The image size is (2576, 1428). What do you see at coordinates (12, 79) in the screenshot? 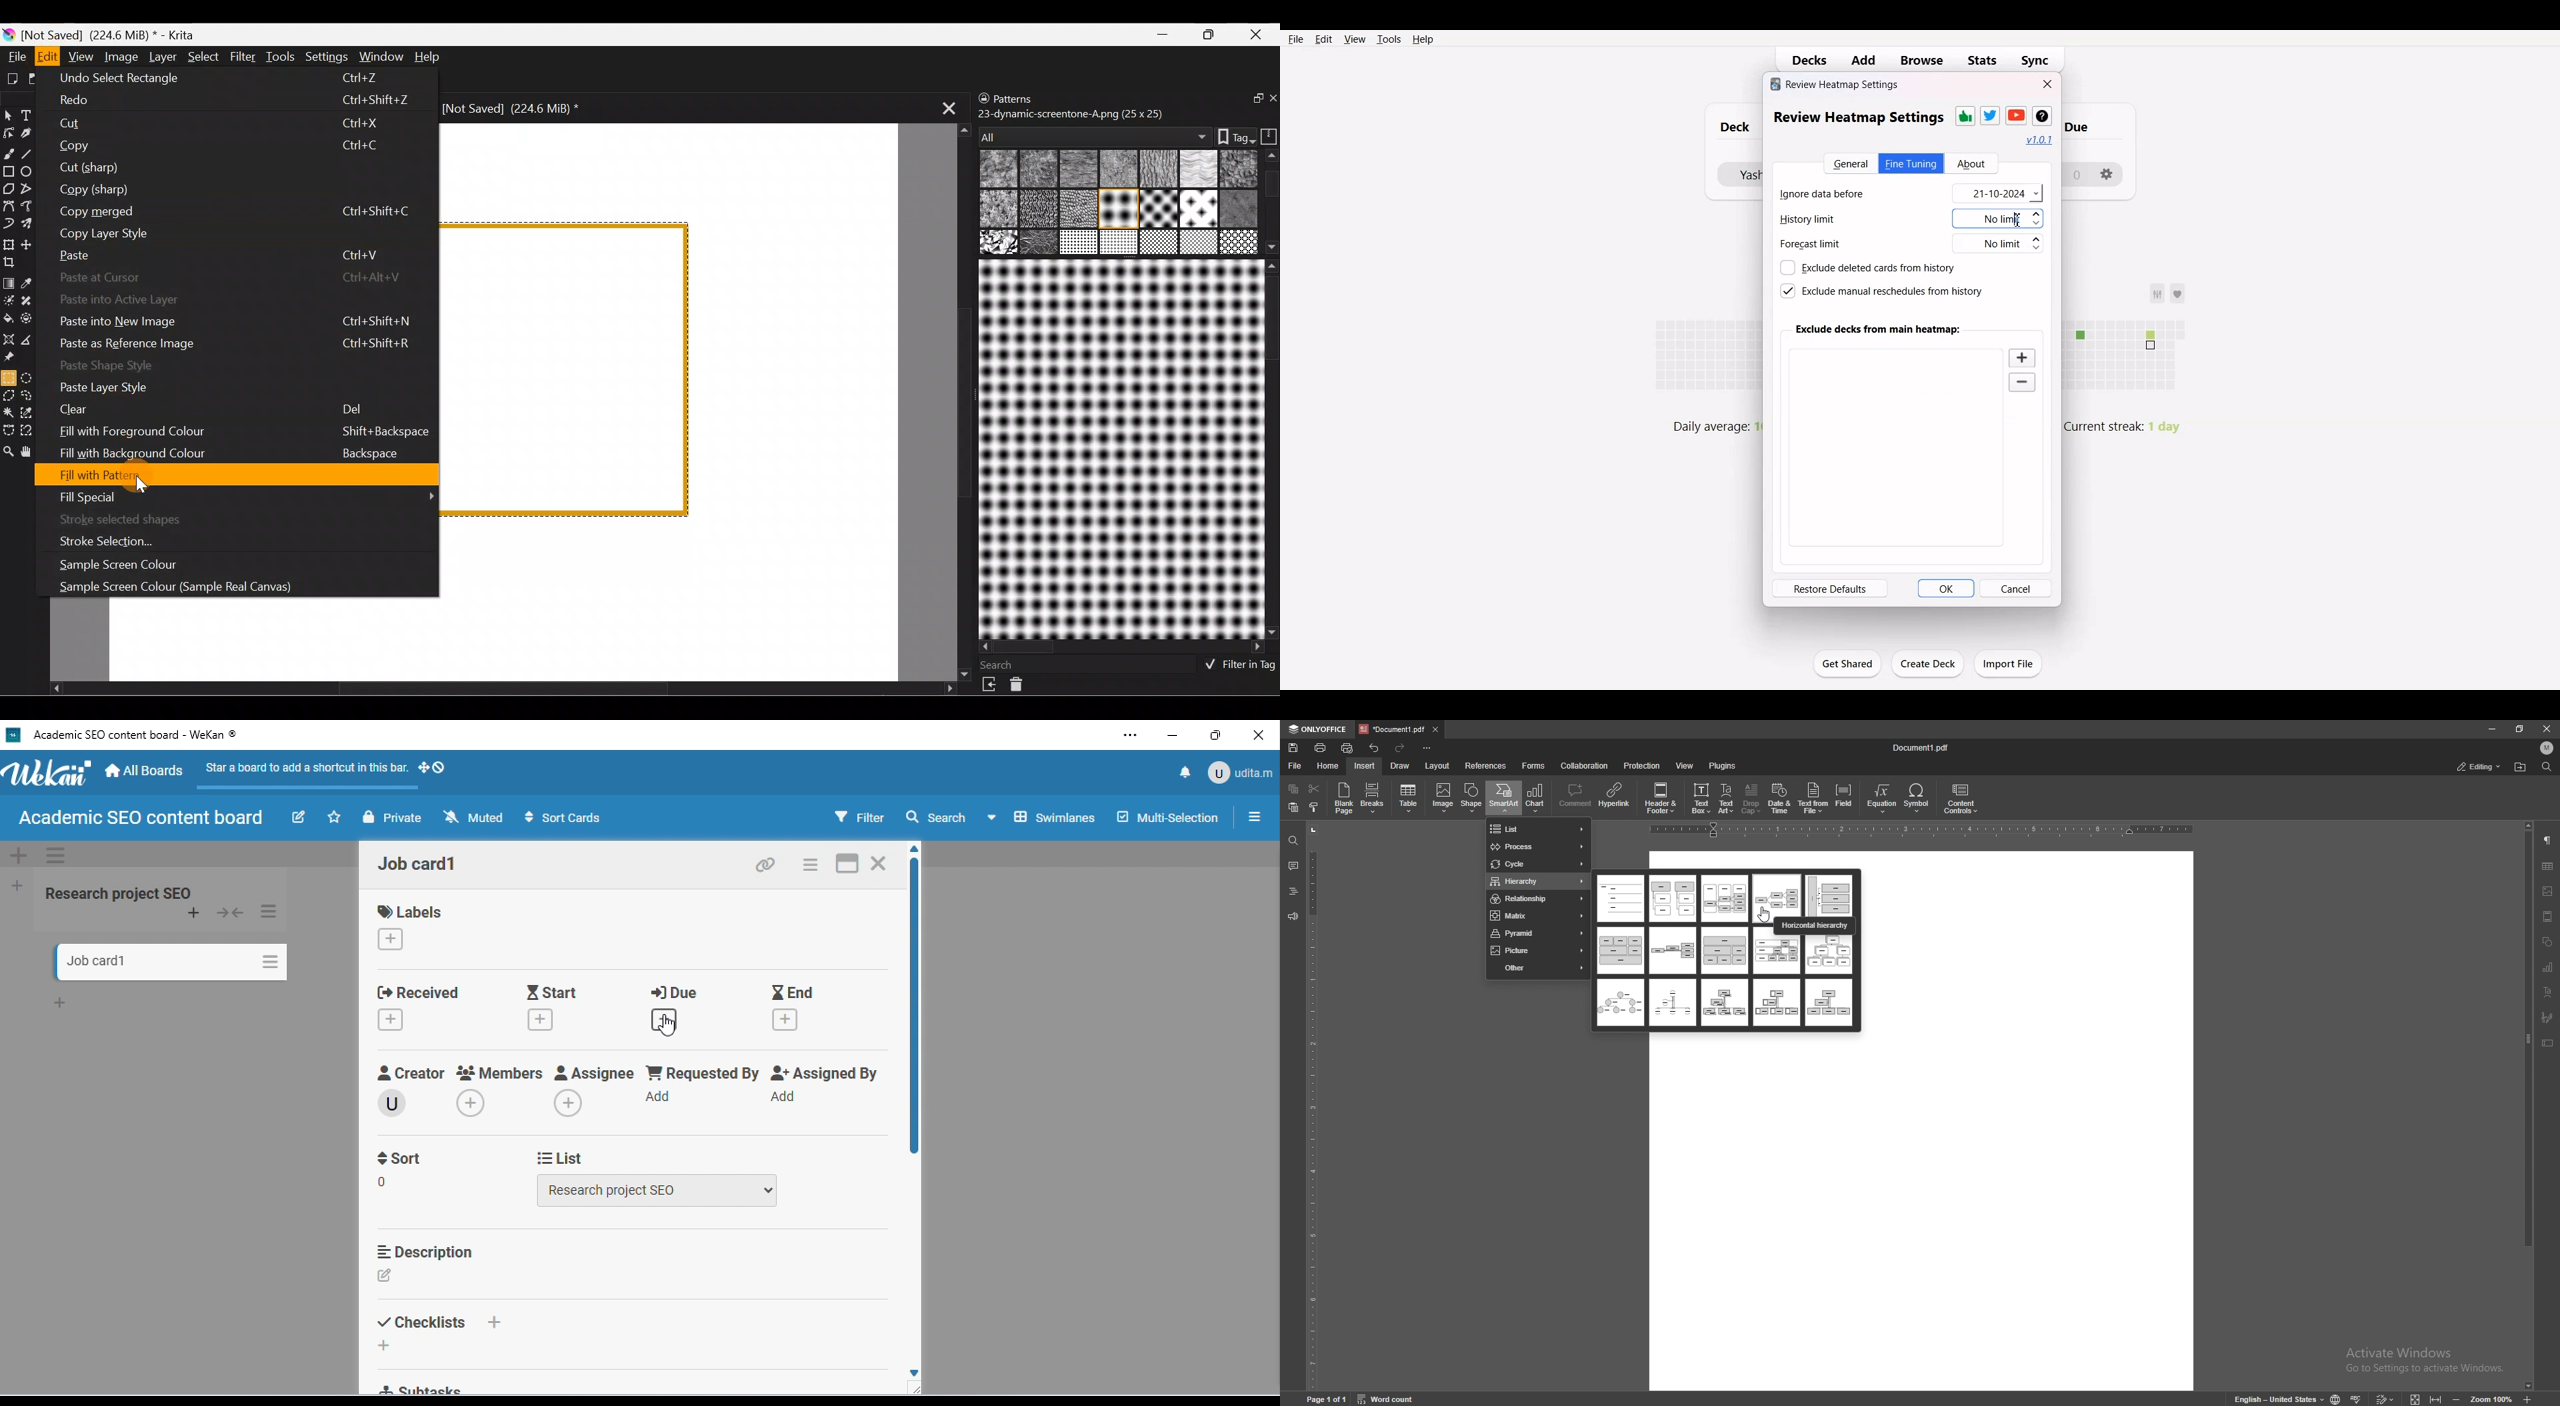
I see `Create new document` at bounding box center [12, 79].